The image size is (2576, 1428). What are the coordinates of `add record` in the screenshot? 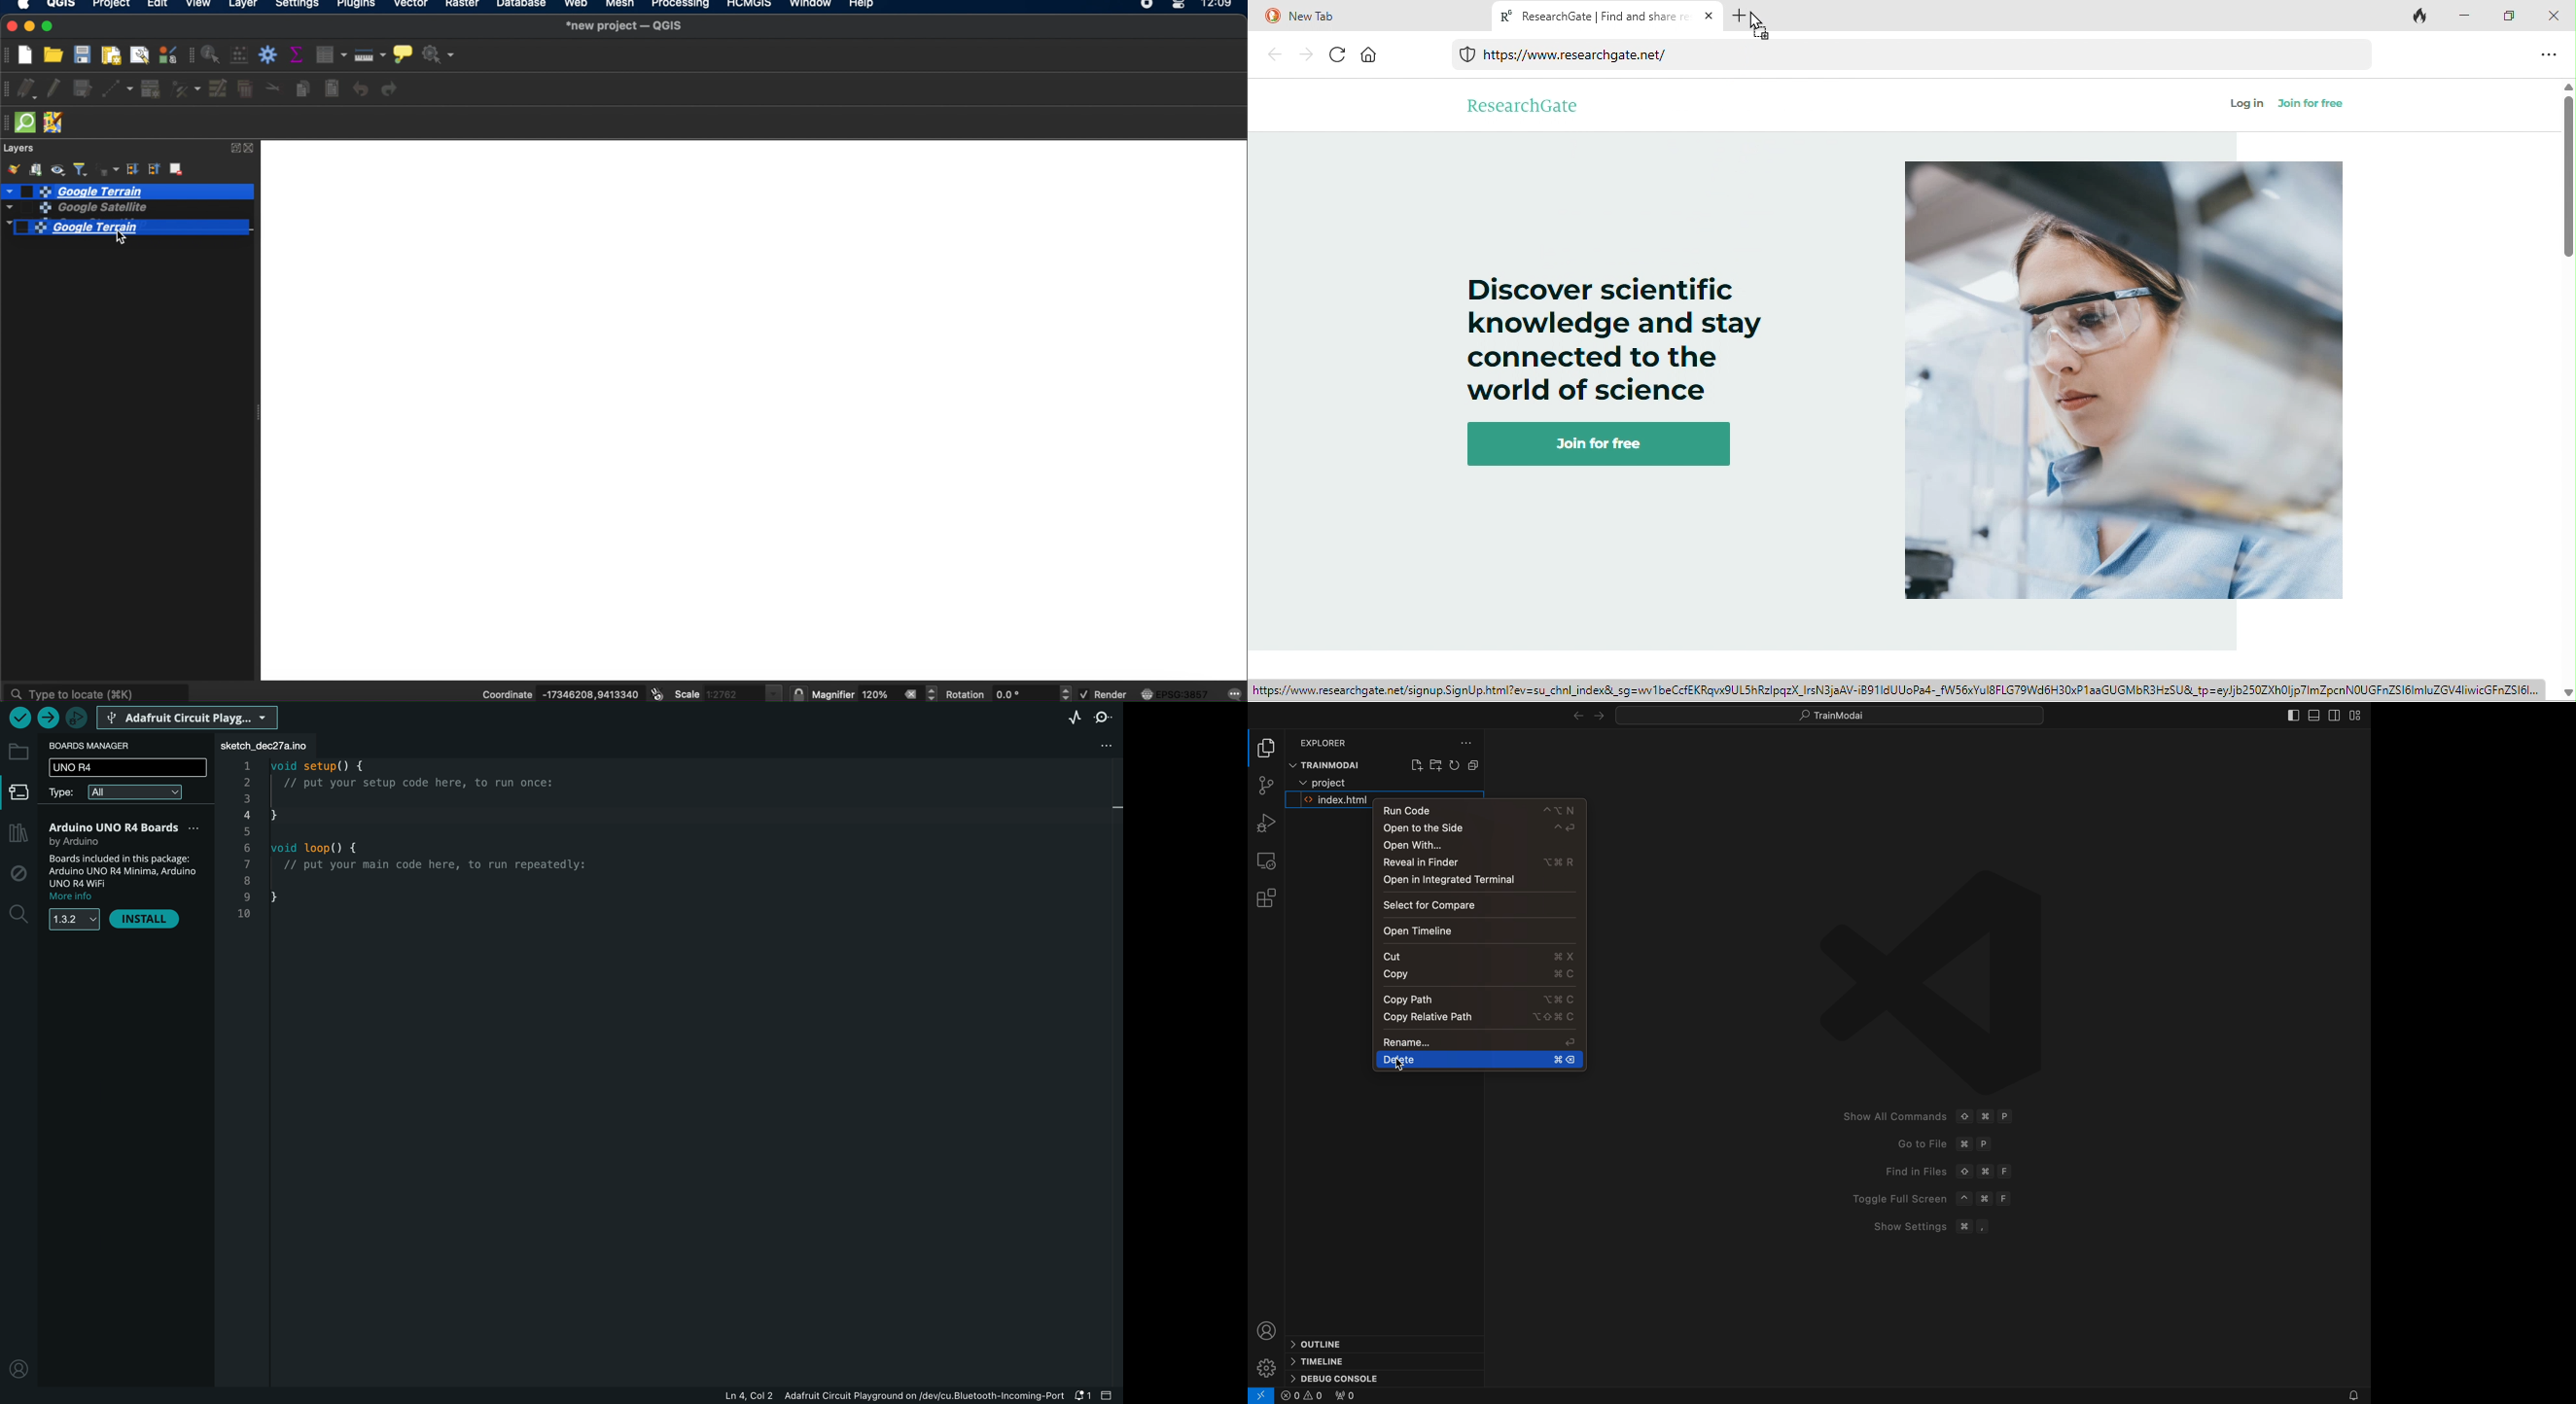 It's located at (150, 89).